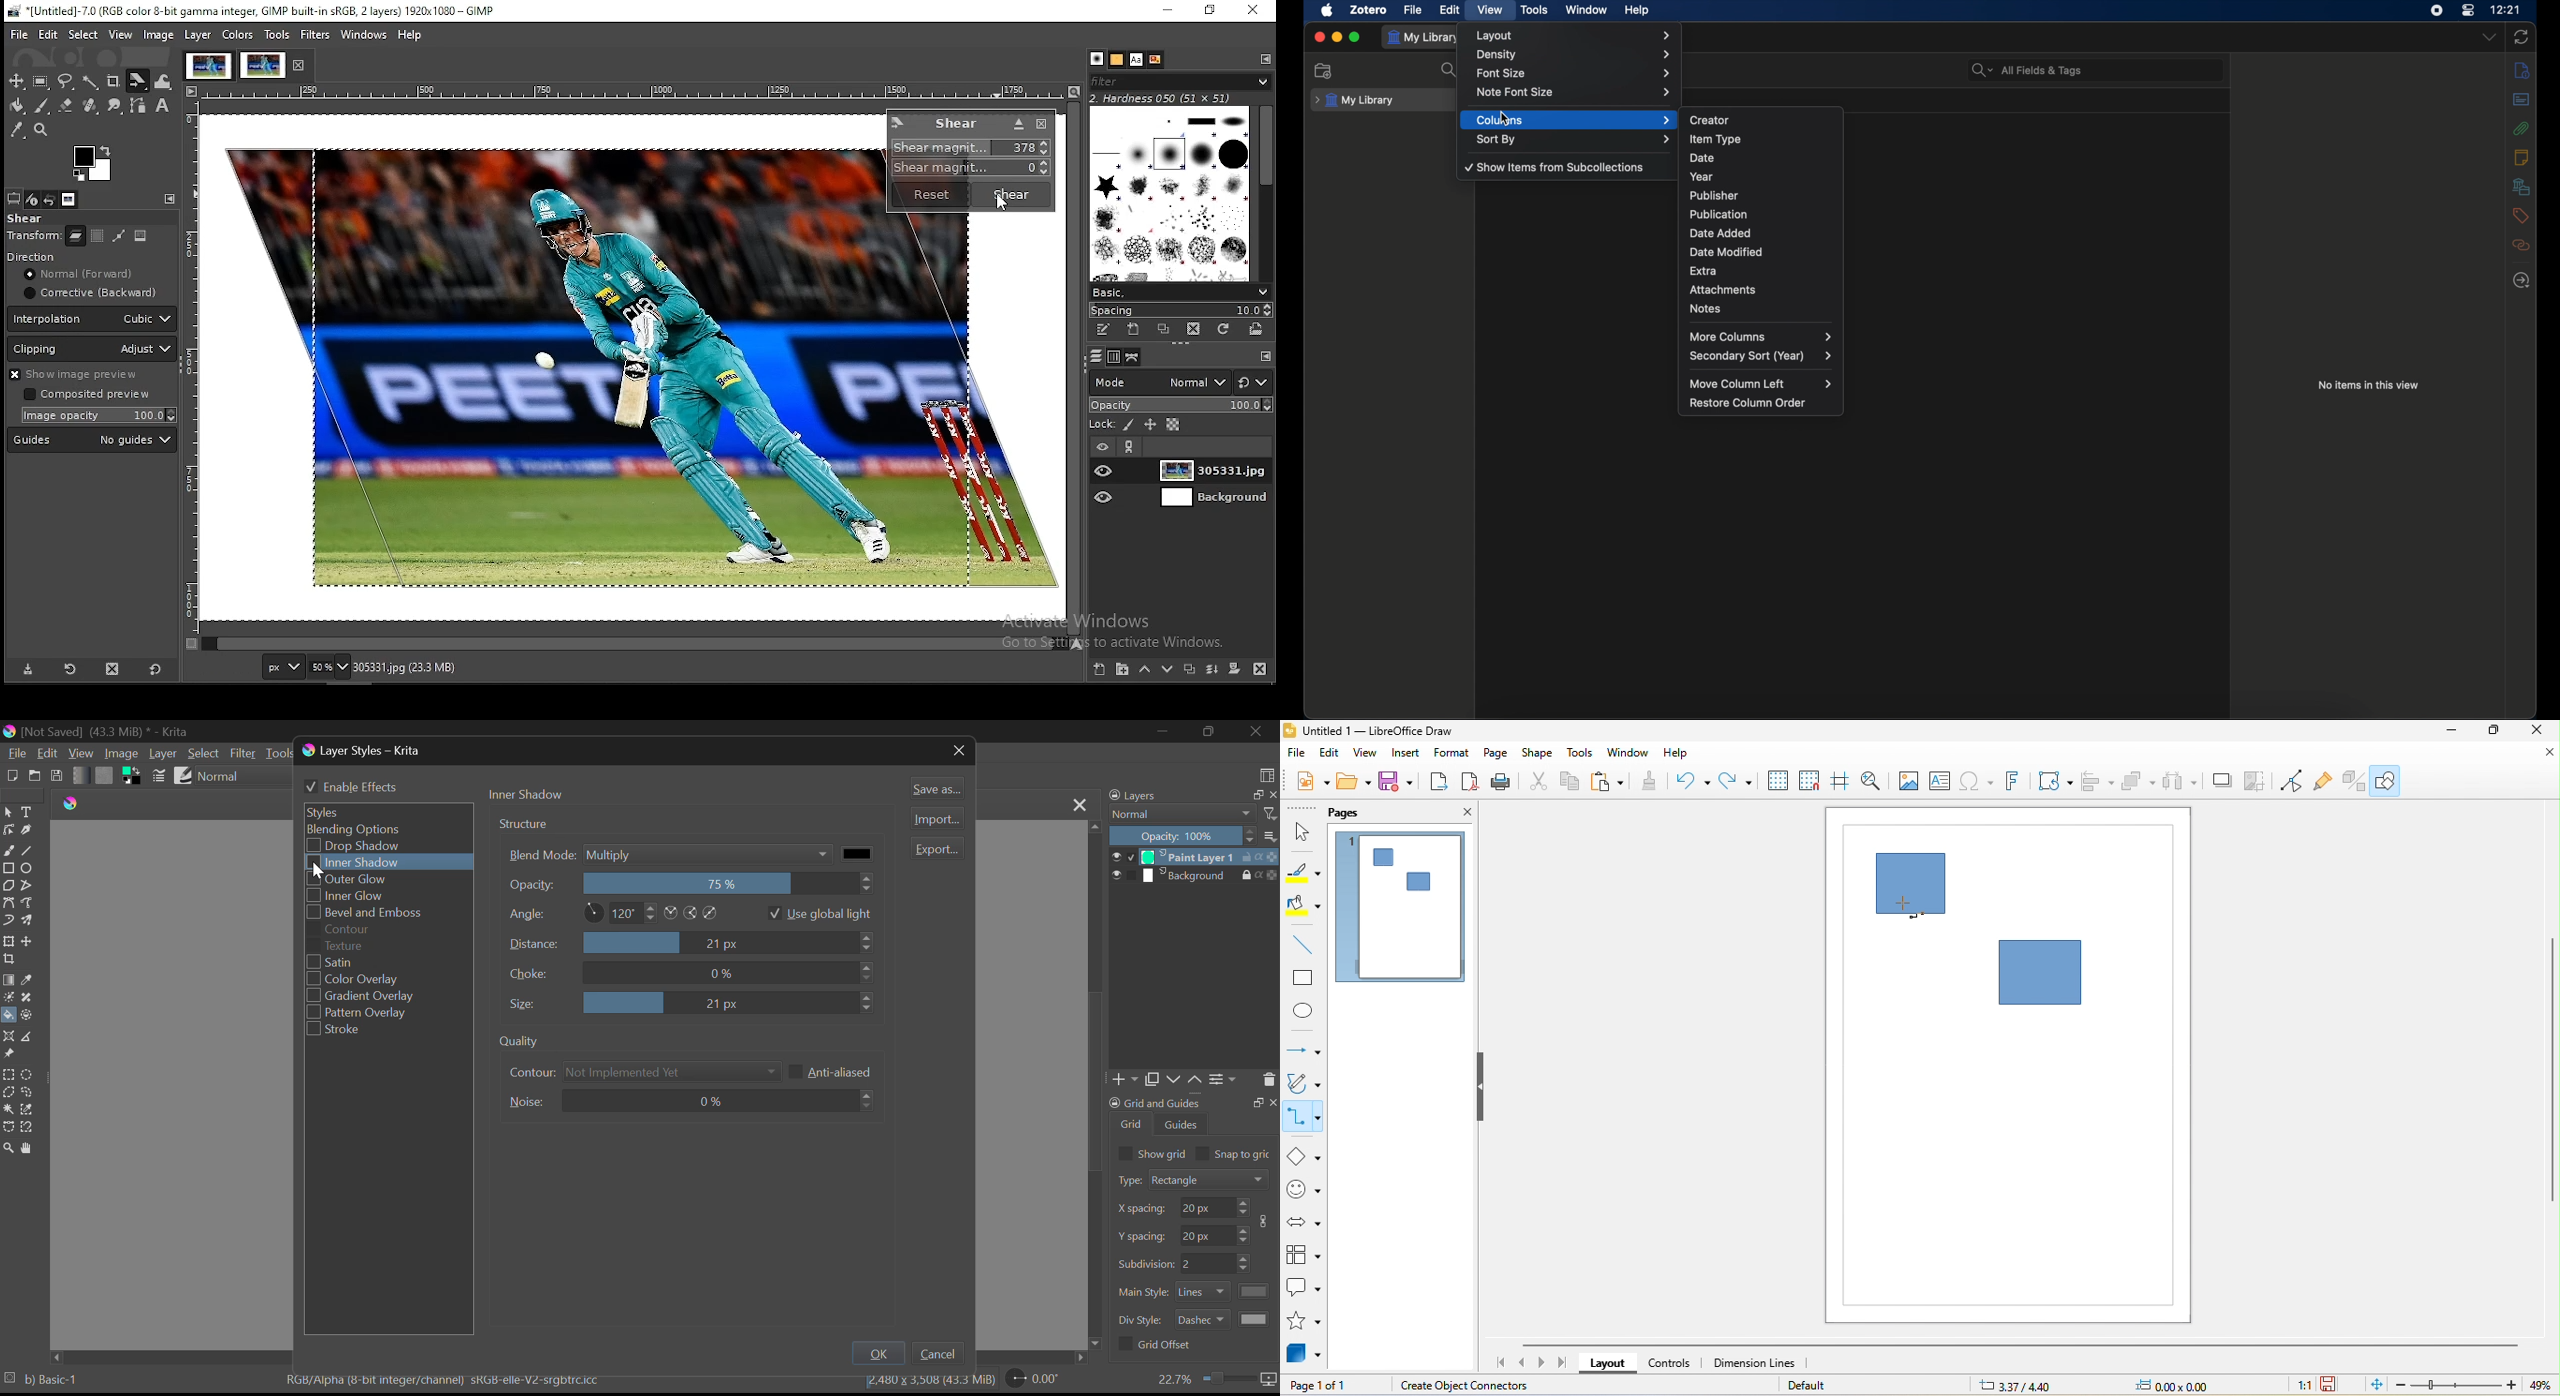 This screenshot has height=1400, width=2576. What do you see at coordinates (1537, 754) in the screenshot?
I see `shape` at bounding box center [1537, 754].